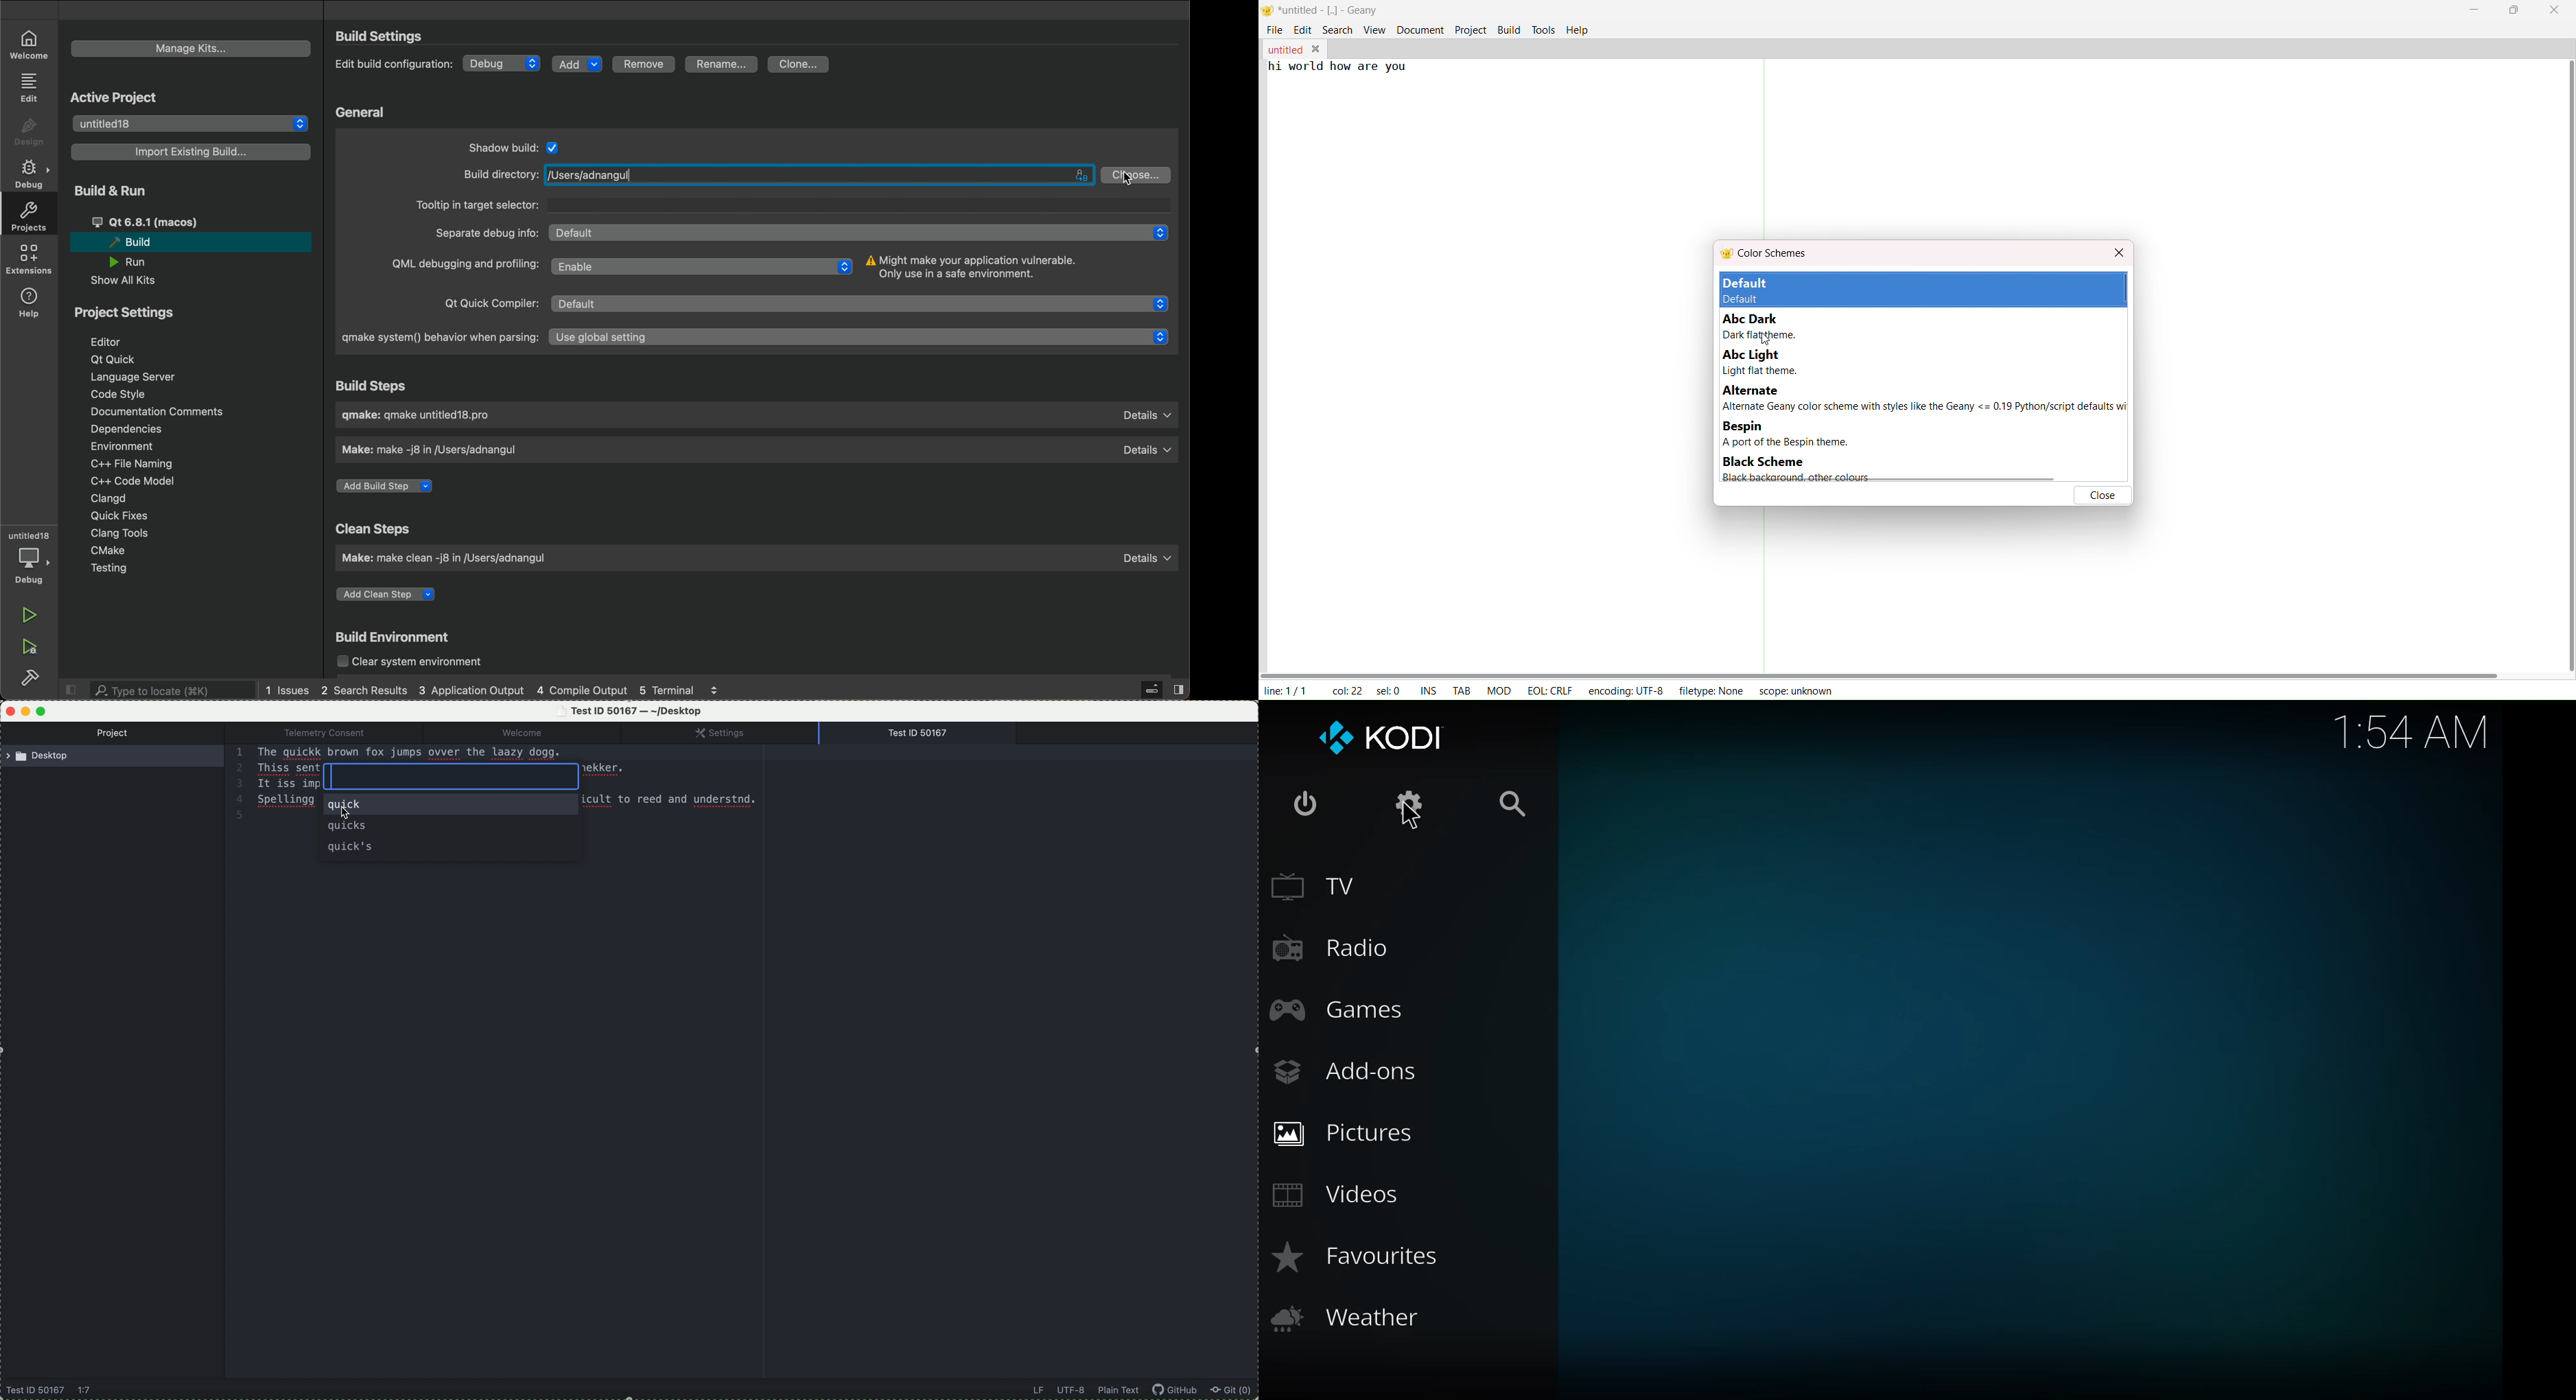 The height and width of the screenshot is (1400, 2576). What do you see at coordinates (161, 690) in the screenshot?
I see `search bar` at bounding box center [161, 690].